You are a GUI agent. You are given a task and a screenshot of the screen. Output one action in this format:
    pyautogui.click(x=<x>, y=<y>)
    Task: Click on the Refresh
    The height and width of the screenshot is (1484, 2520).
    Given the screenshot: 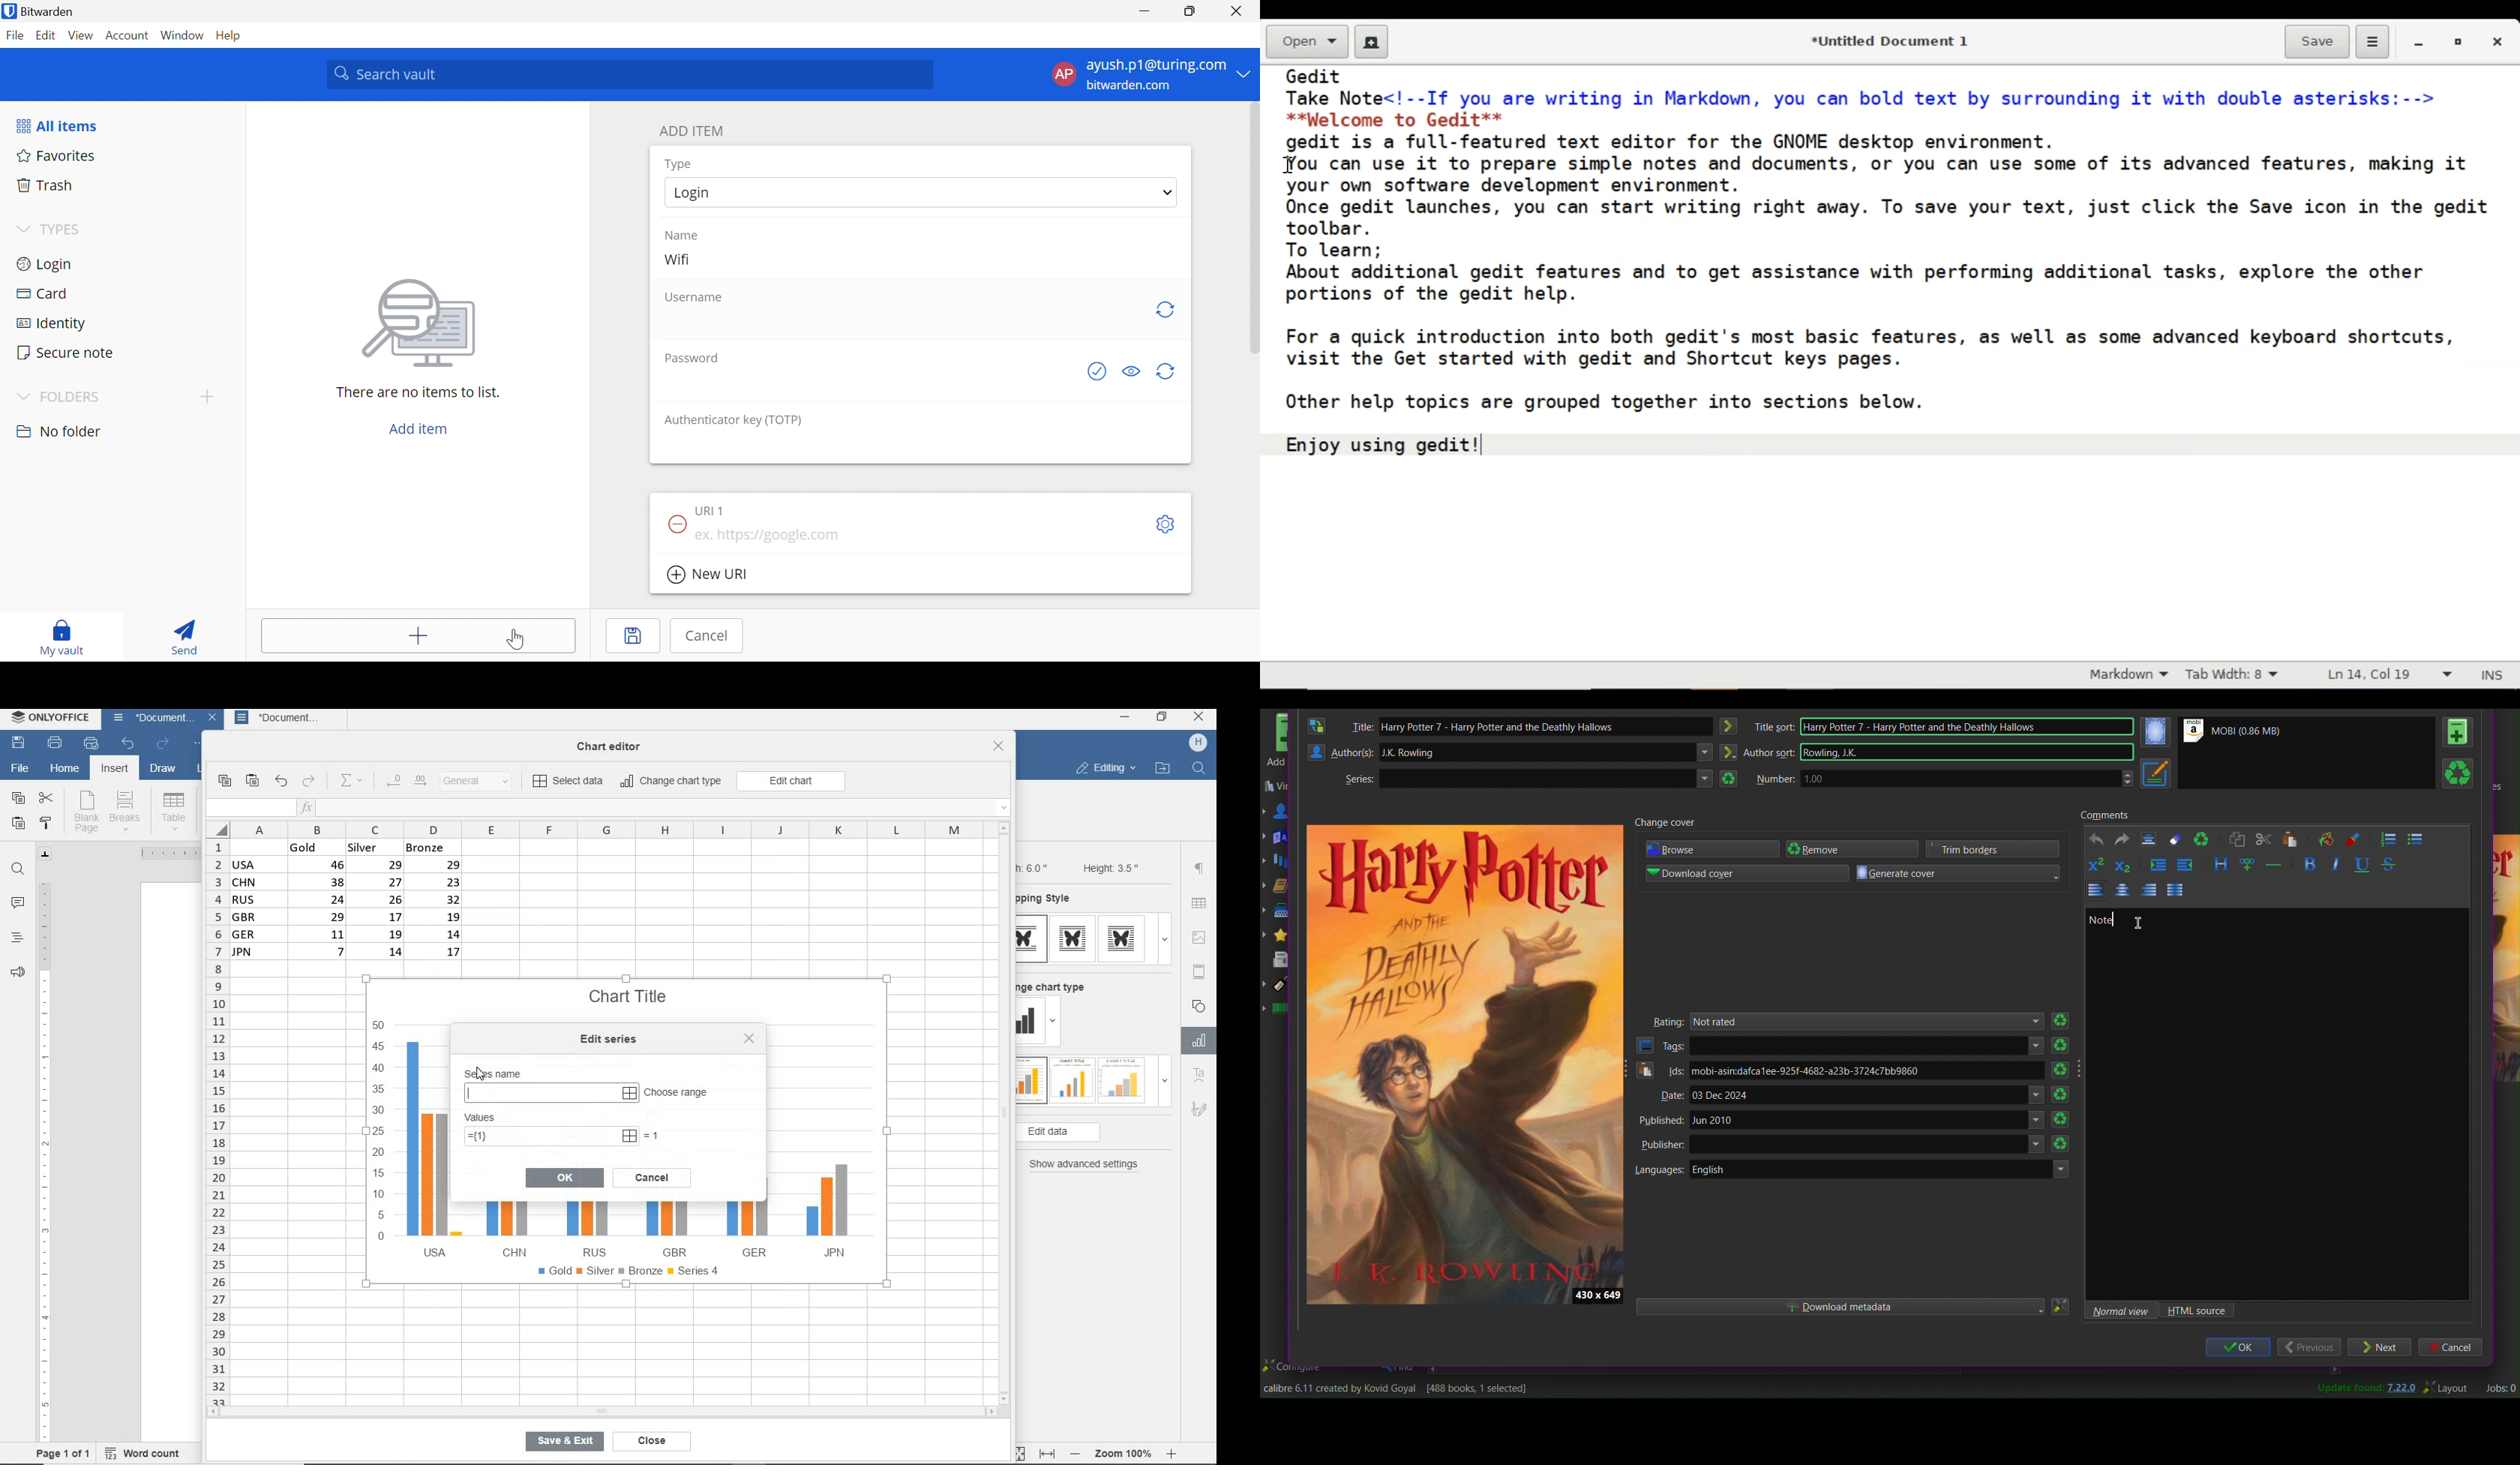 What is the action you would take?
    pyautogui.click(x=2064, y=1096)
    